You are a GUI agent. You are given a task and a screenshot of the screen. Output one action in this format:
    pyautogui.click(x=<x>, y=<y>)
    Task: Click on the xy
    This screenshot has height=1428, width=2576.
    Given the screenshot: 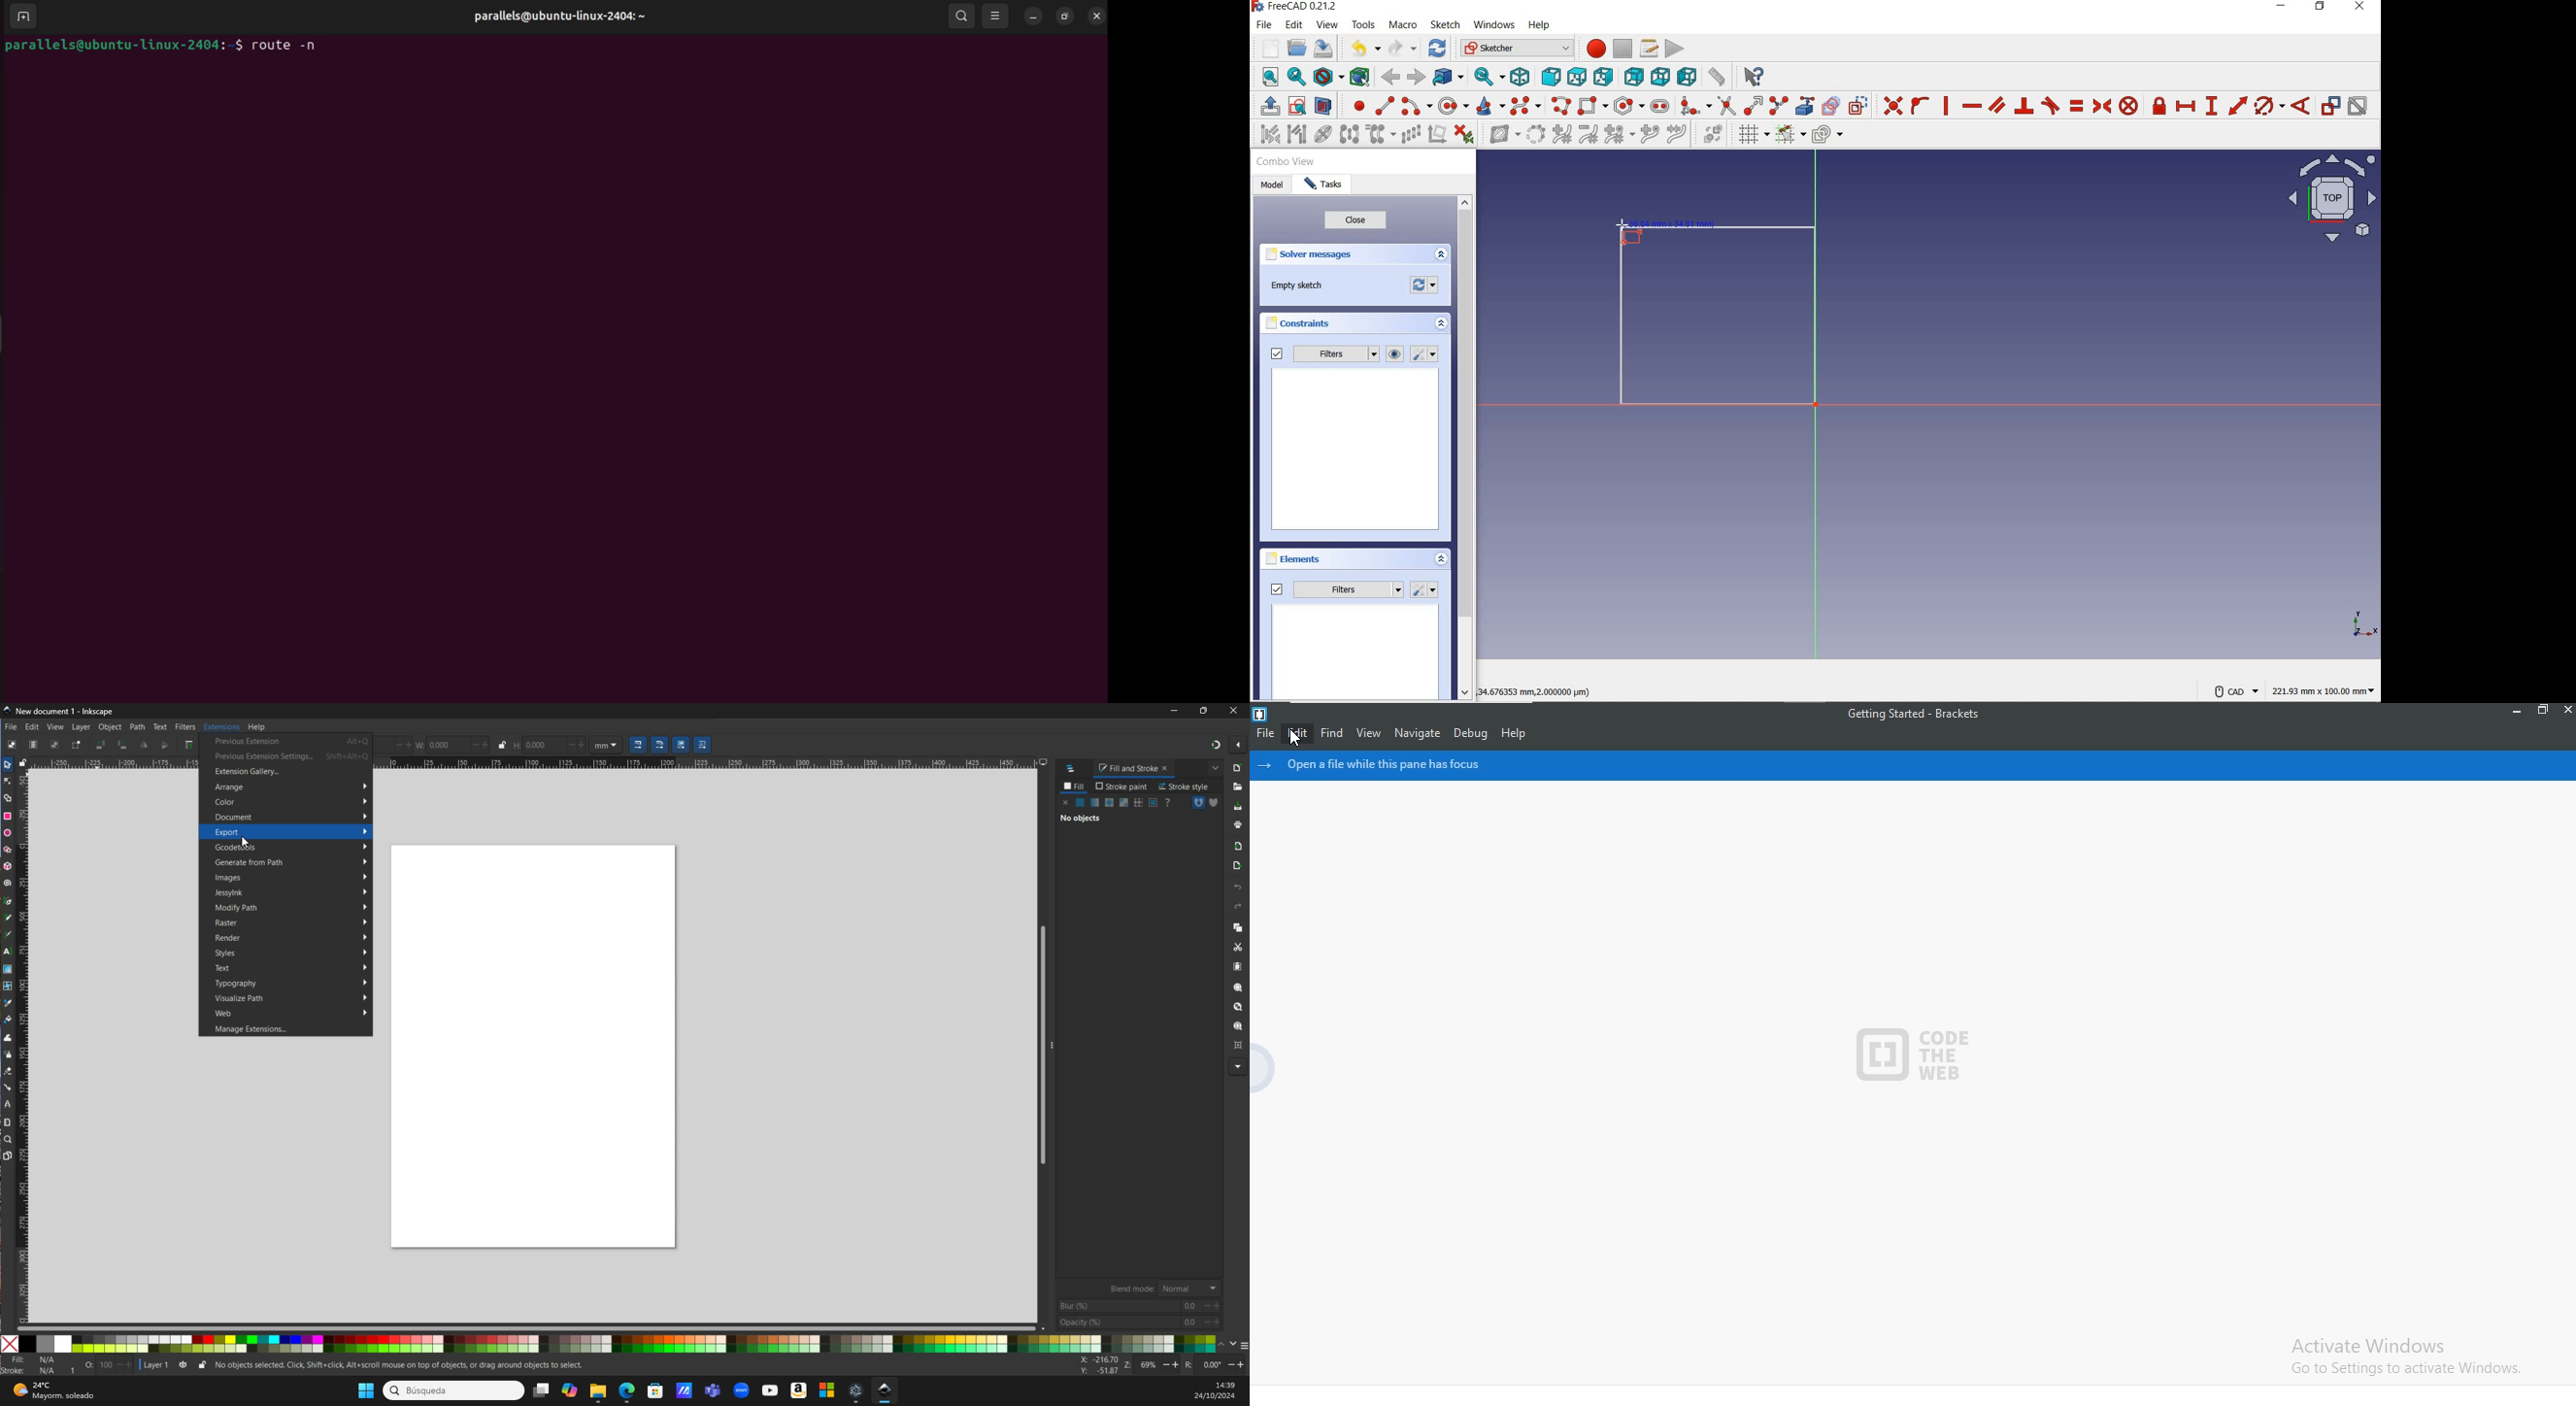 What is the action you would take?
    pyautogui.click(x=2356, y=623)
    